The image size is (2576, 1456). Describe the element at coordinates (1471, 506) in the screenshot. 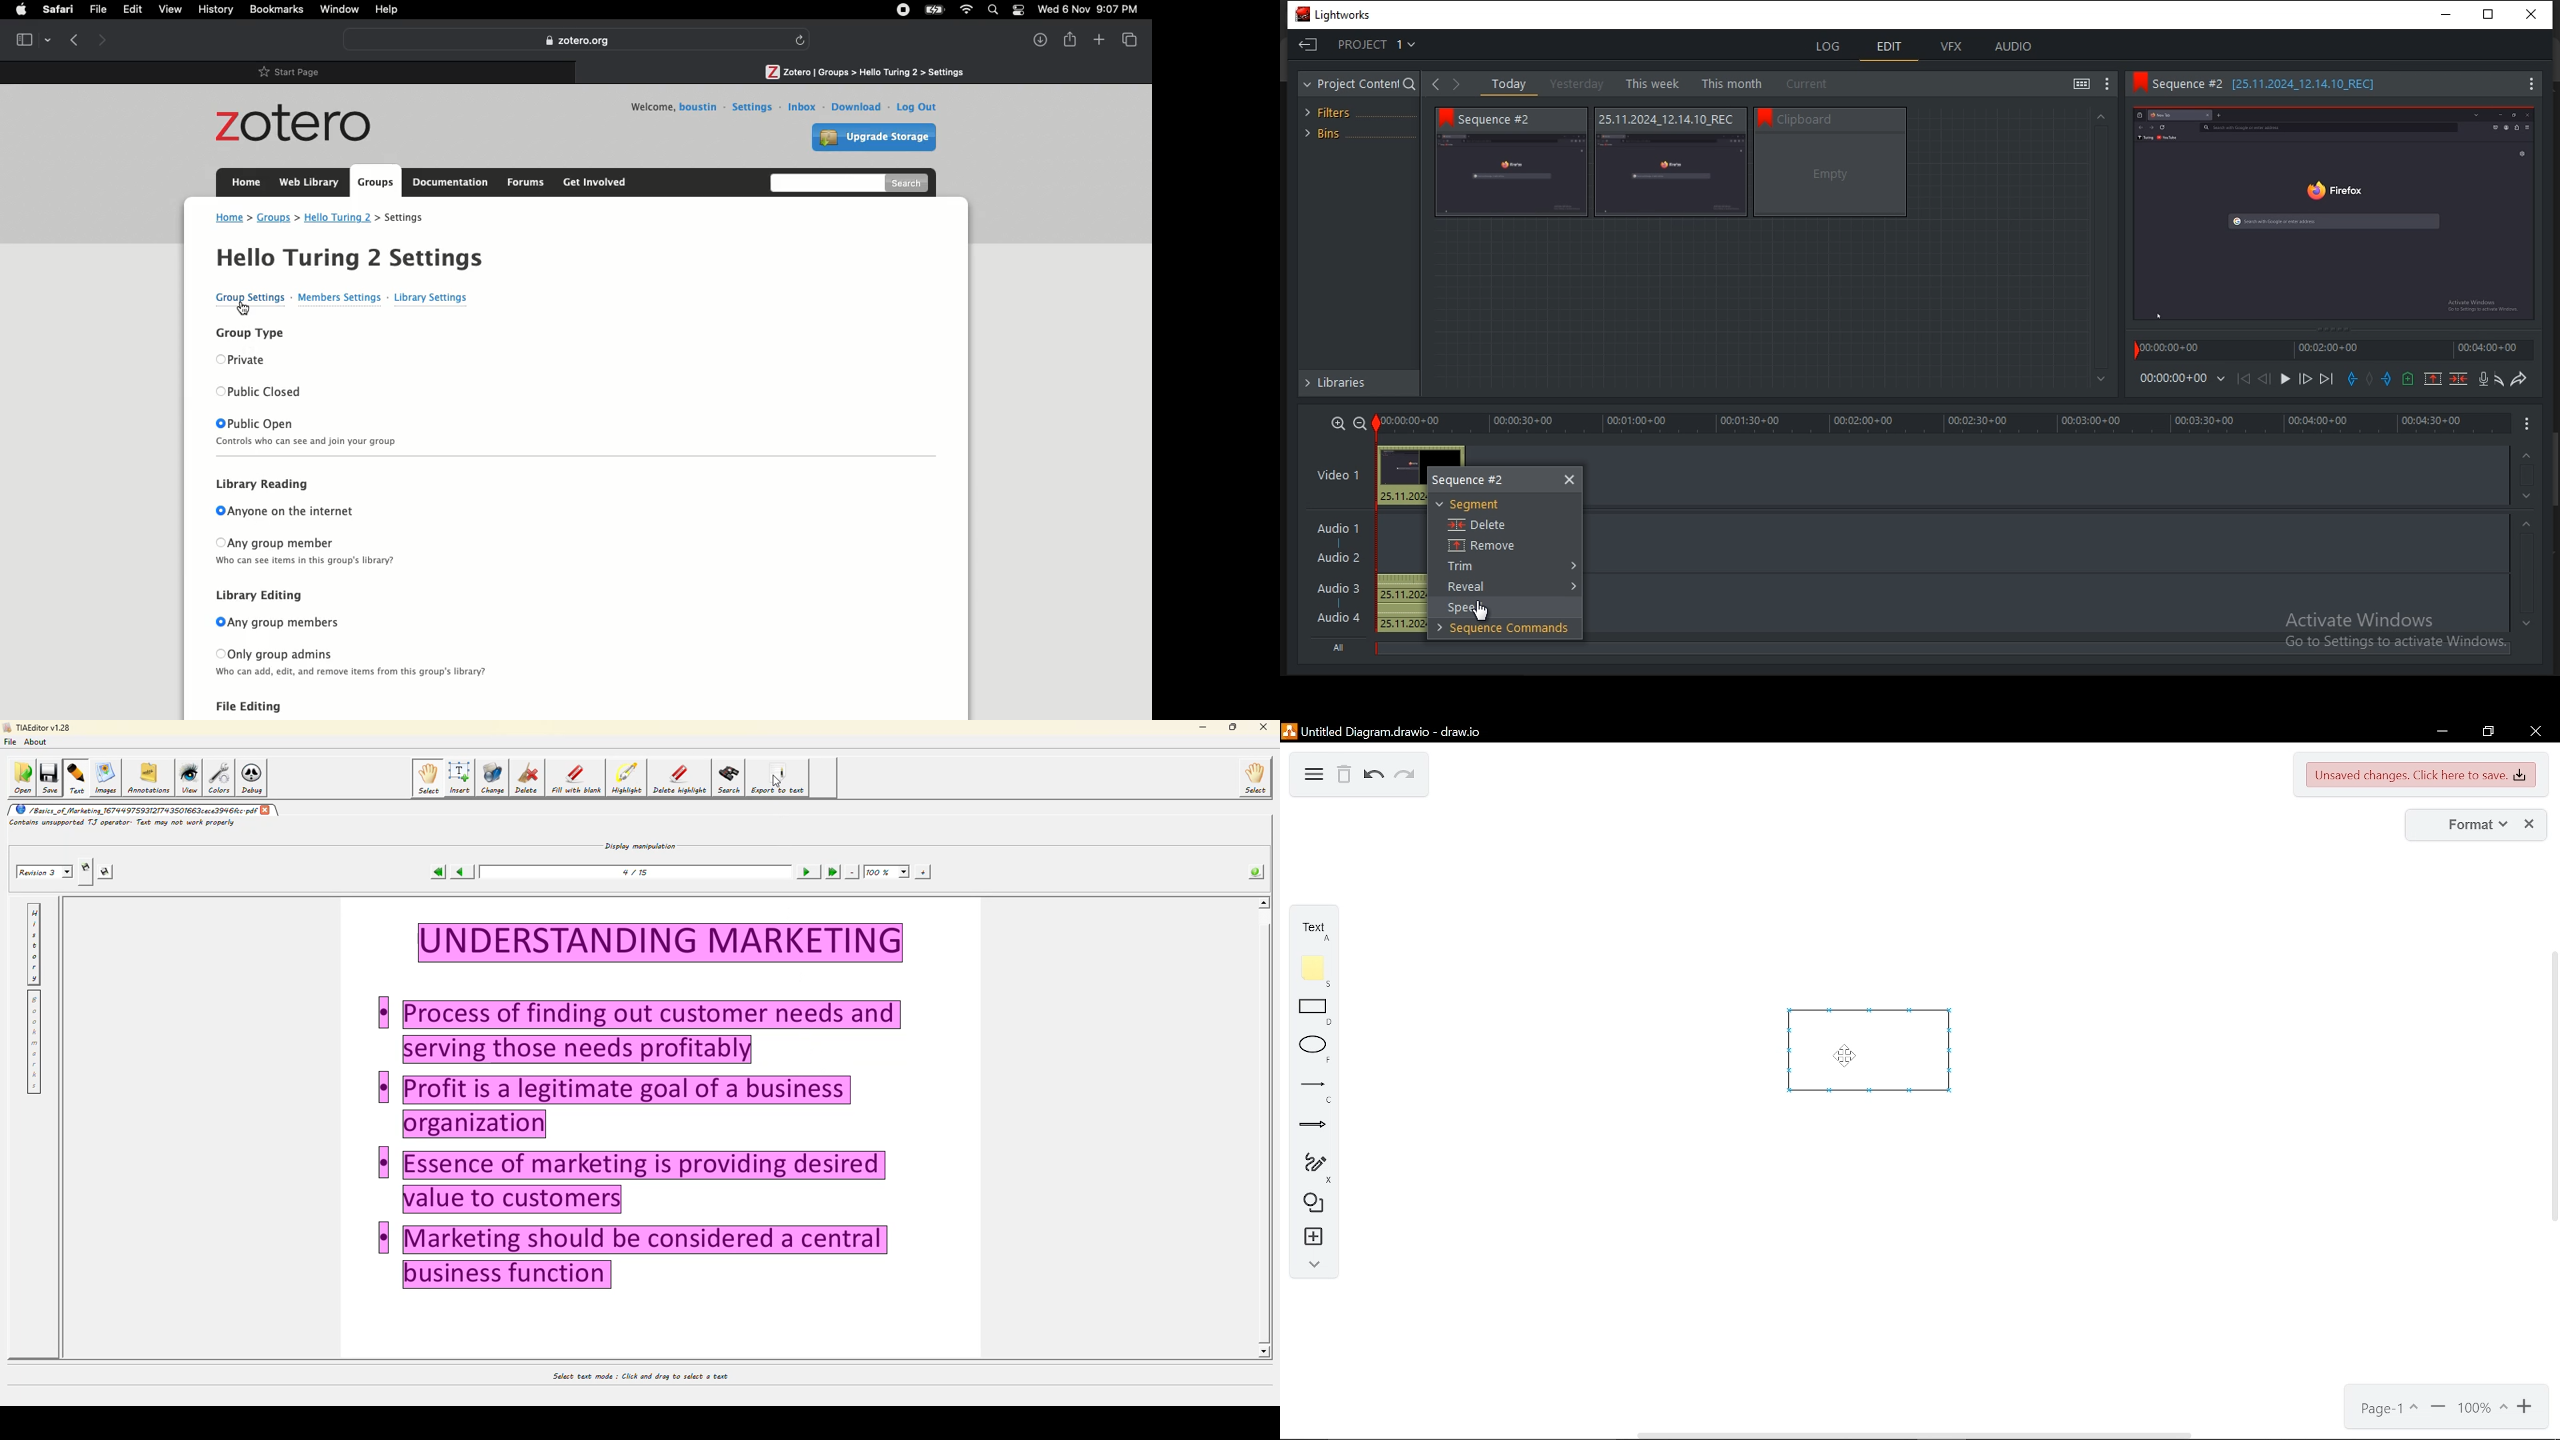

I see `segment` at that location.